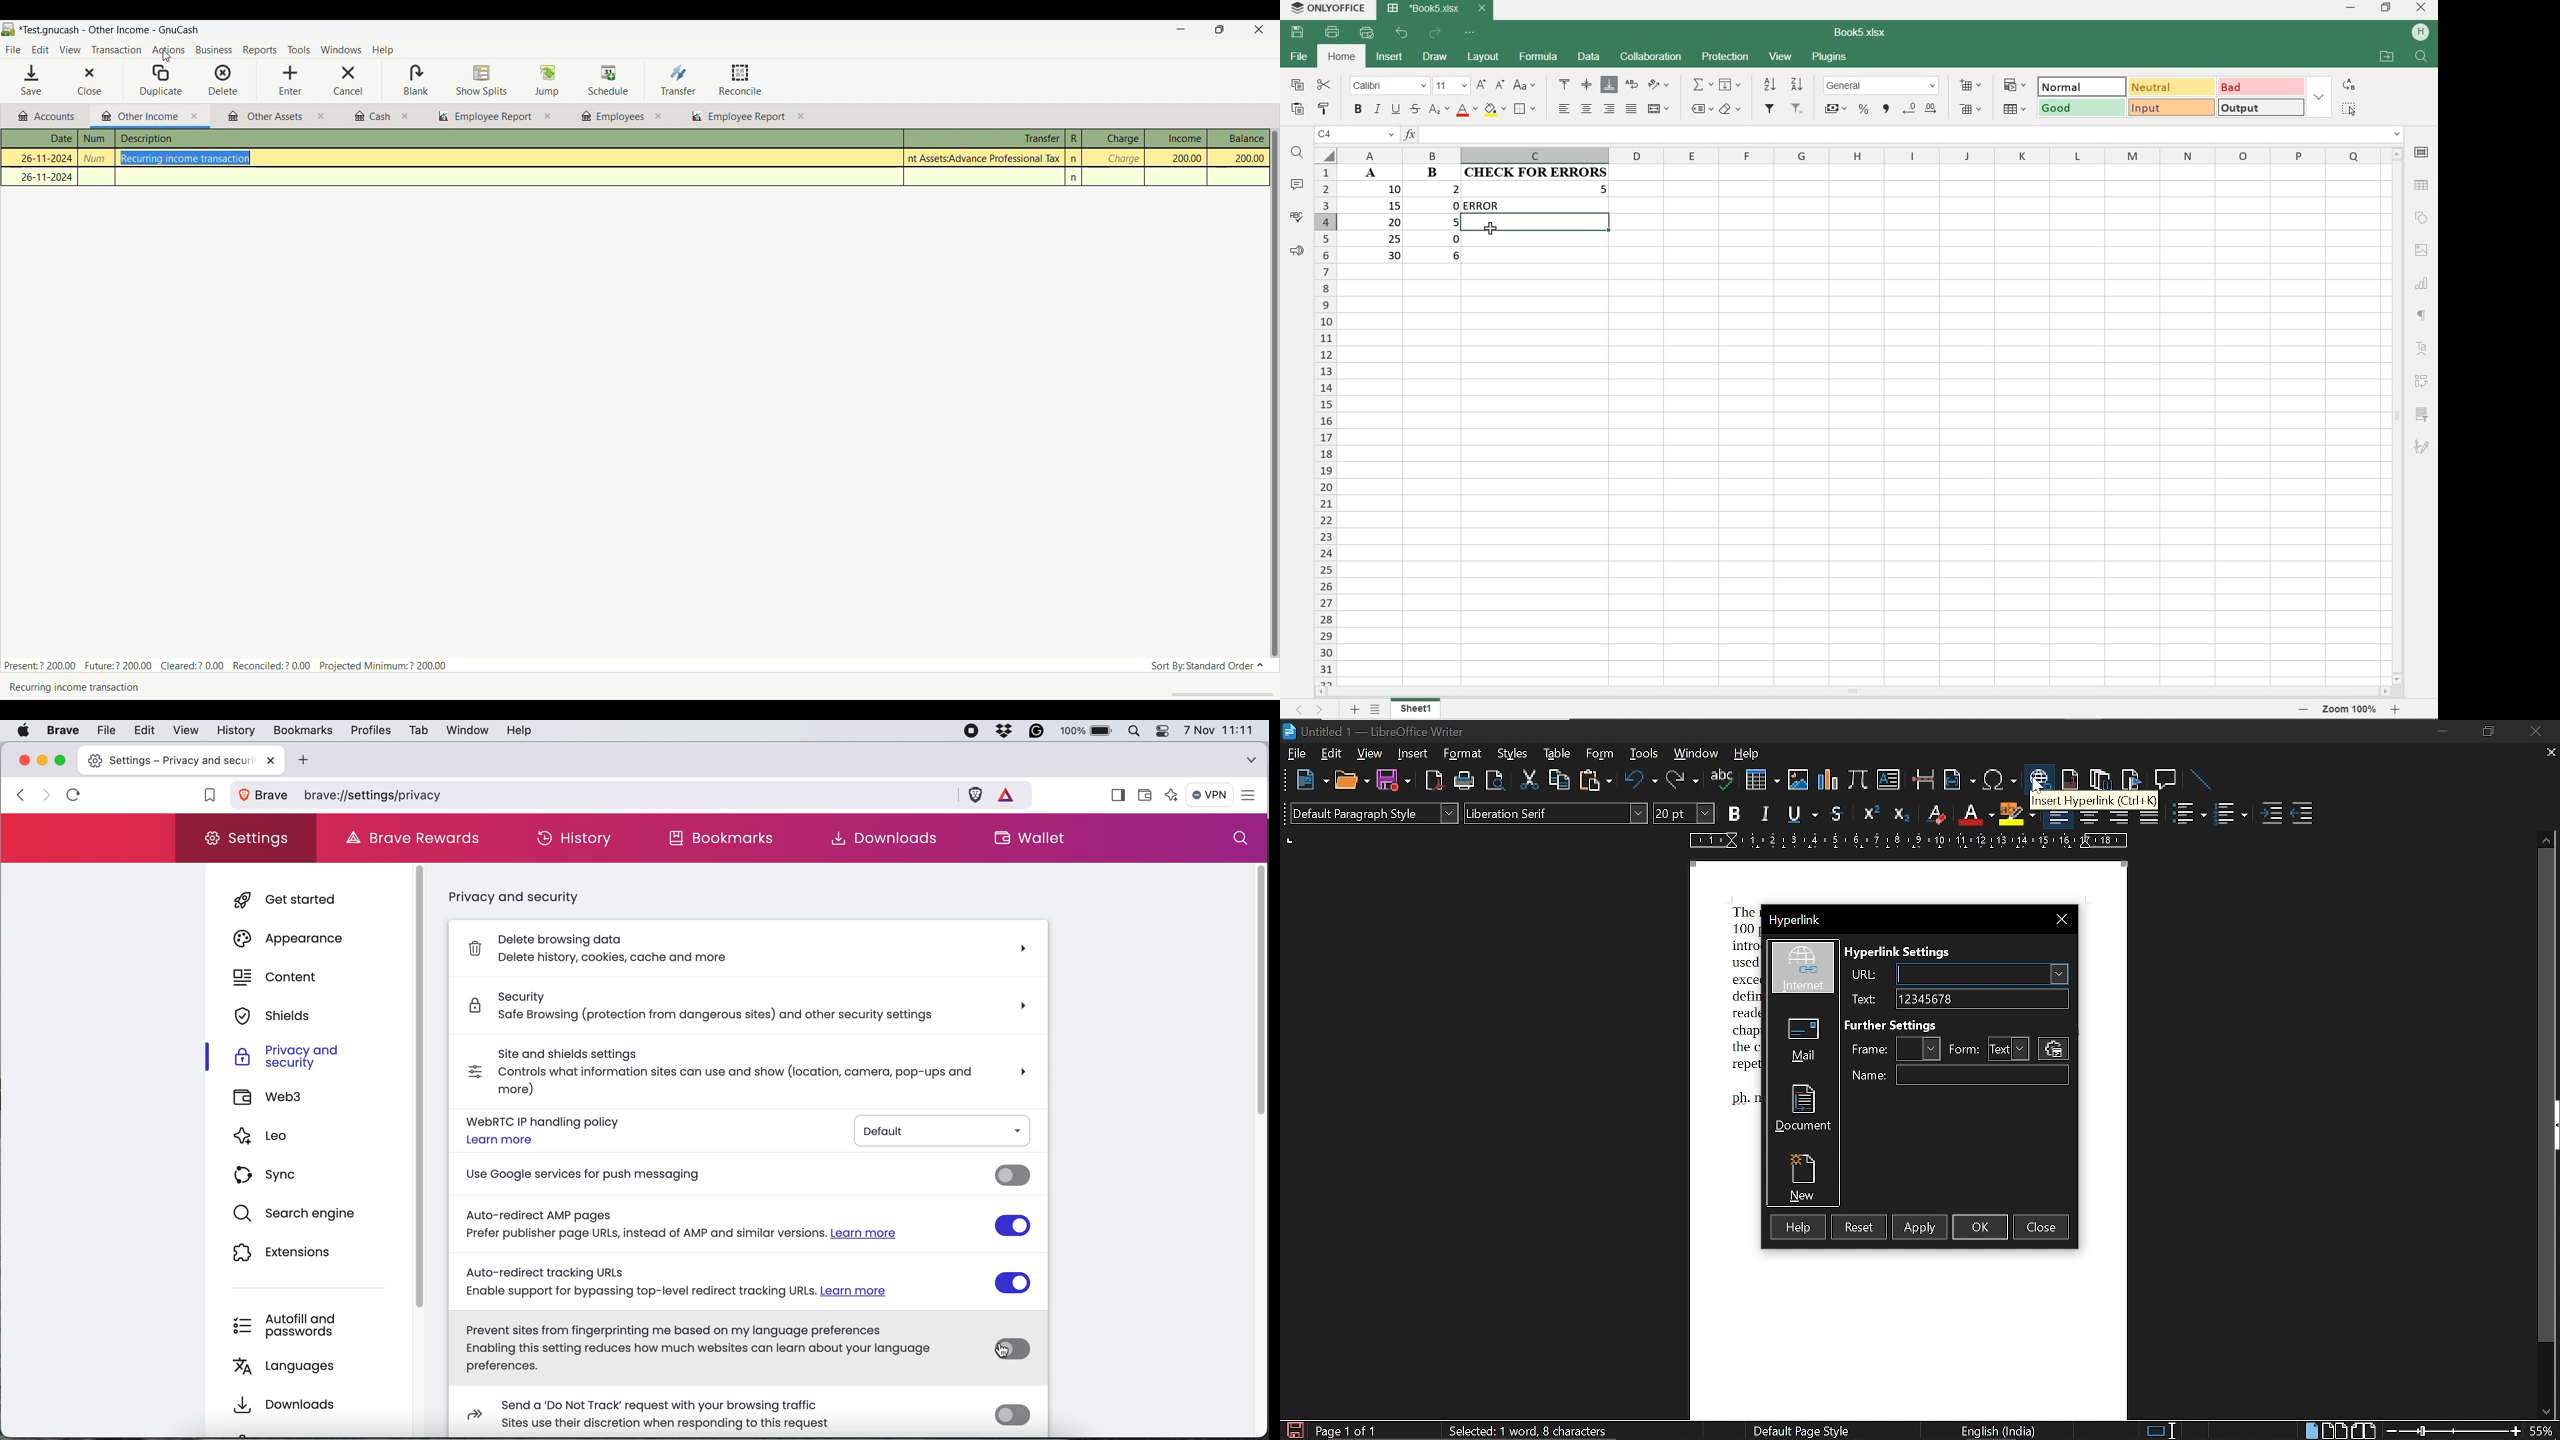 This screenshot has width=2576, height=1456. What do you see at coordinates (1782, 58) in the screenshot?
I see `VIEW` at bounding box center [1782, 58].